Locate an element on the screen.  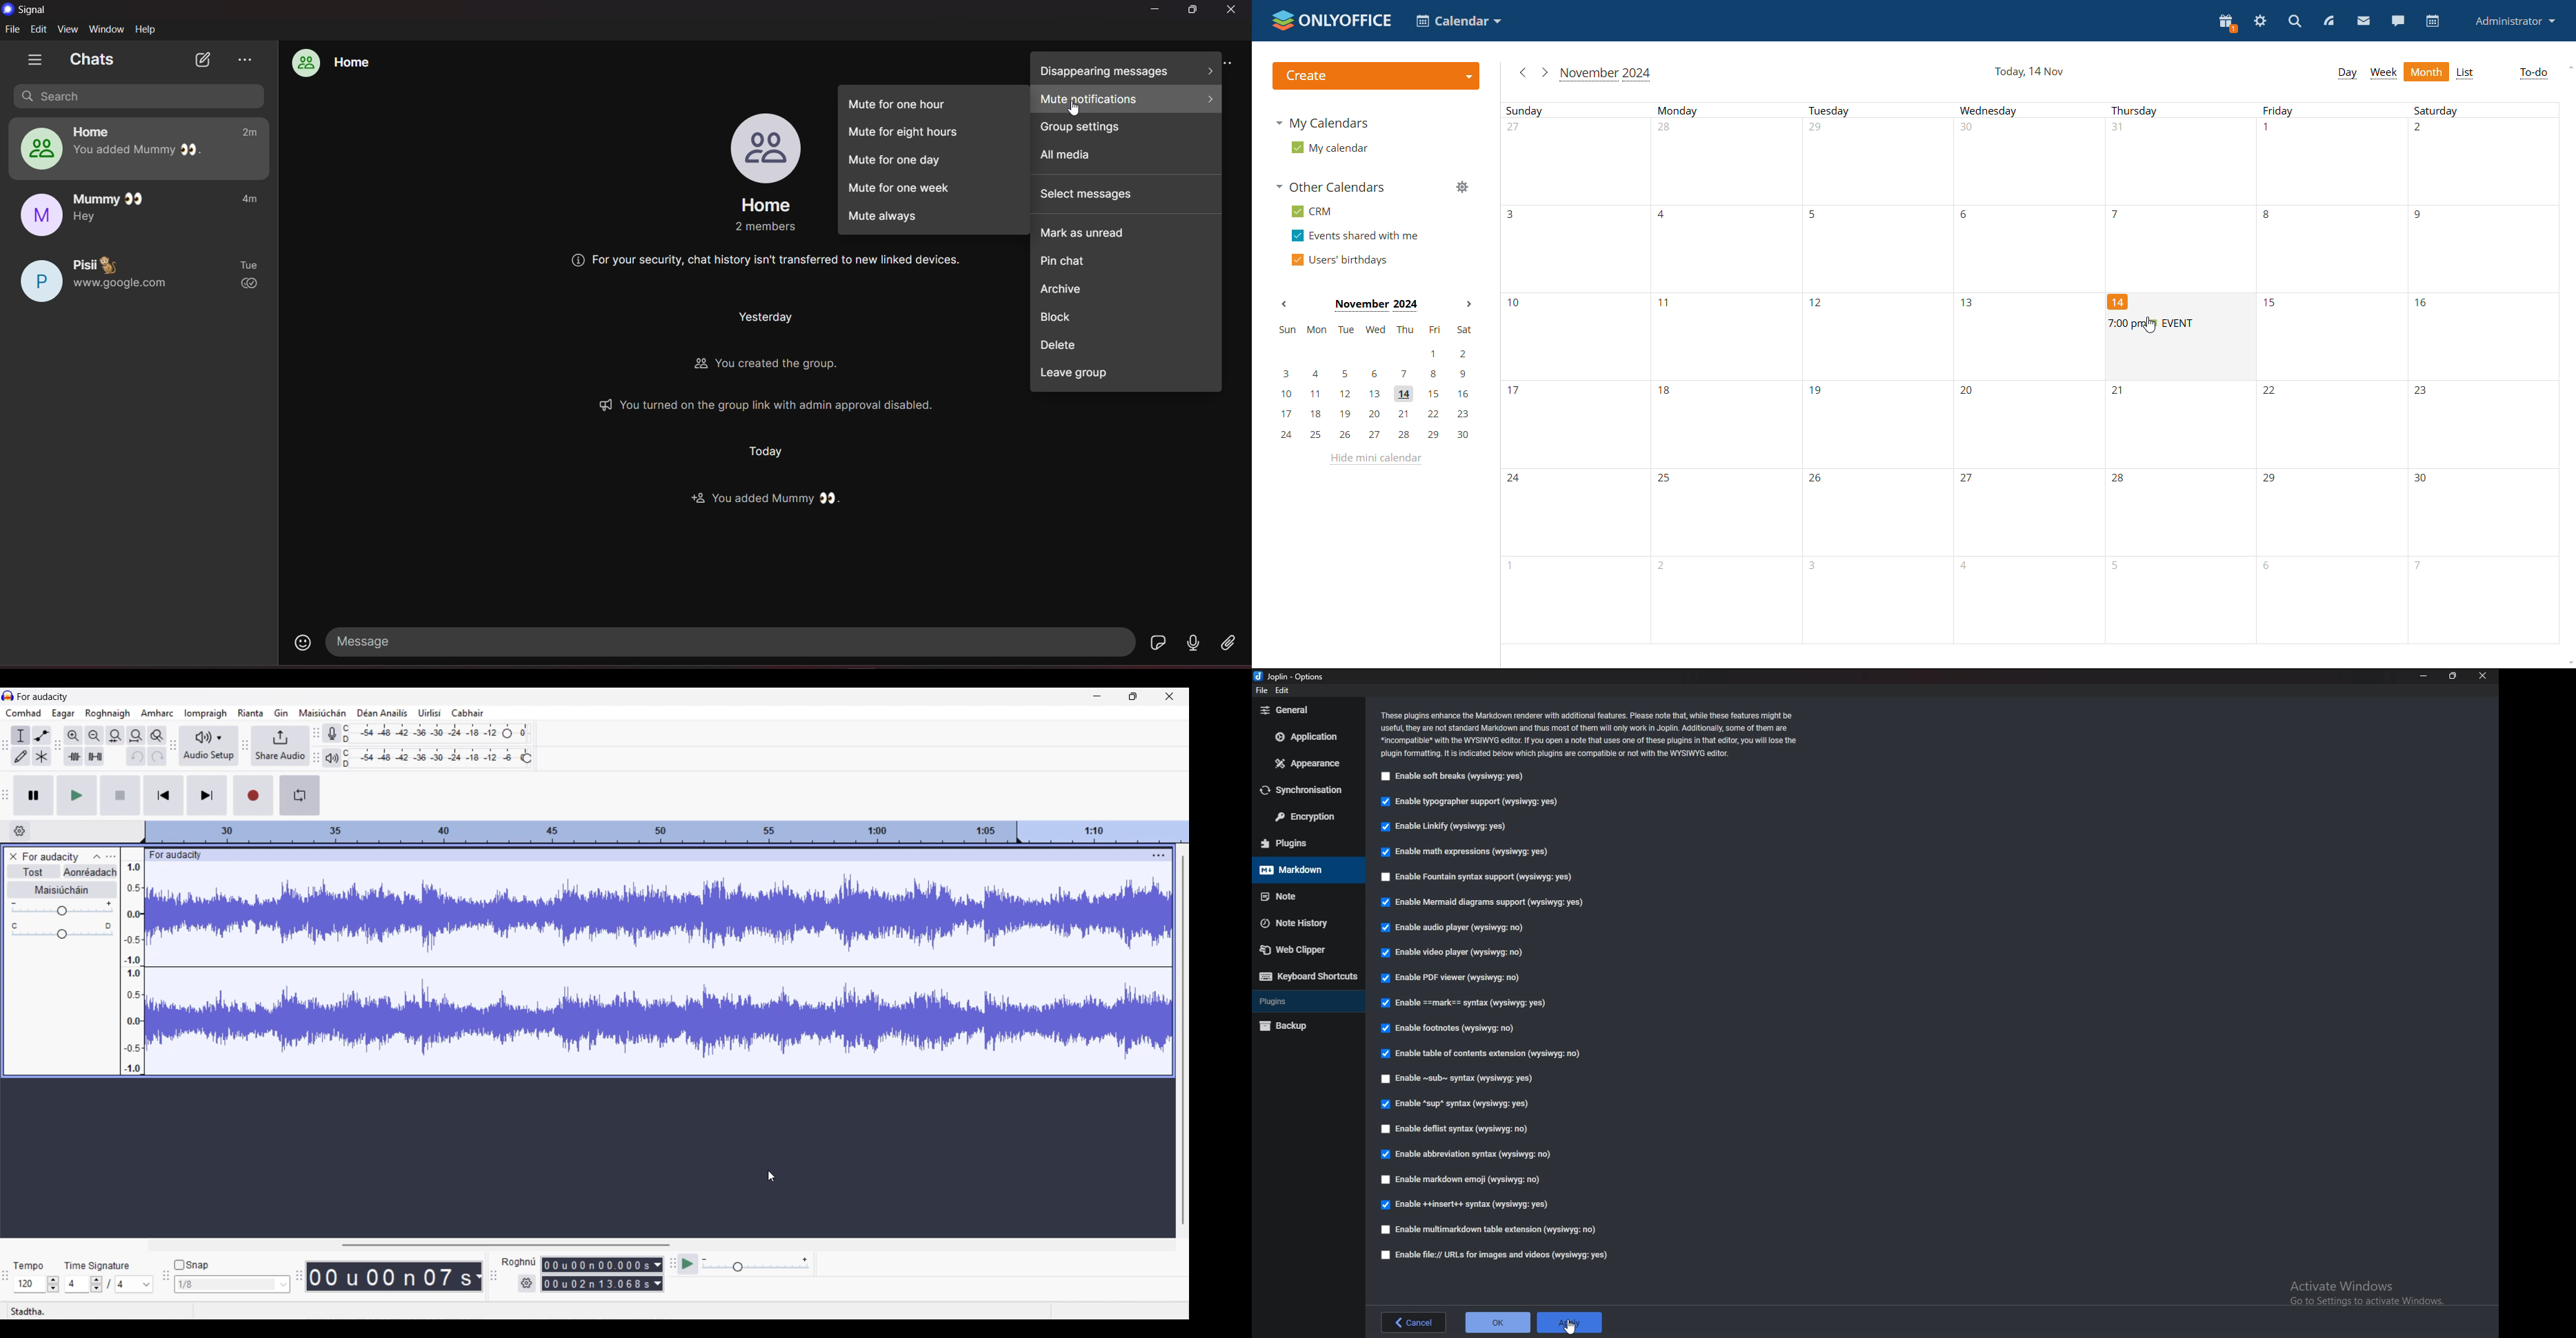
Solo is located at coordinates (90, 872).